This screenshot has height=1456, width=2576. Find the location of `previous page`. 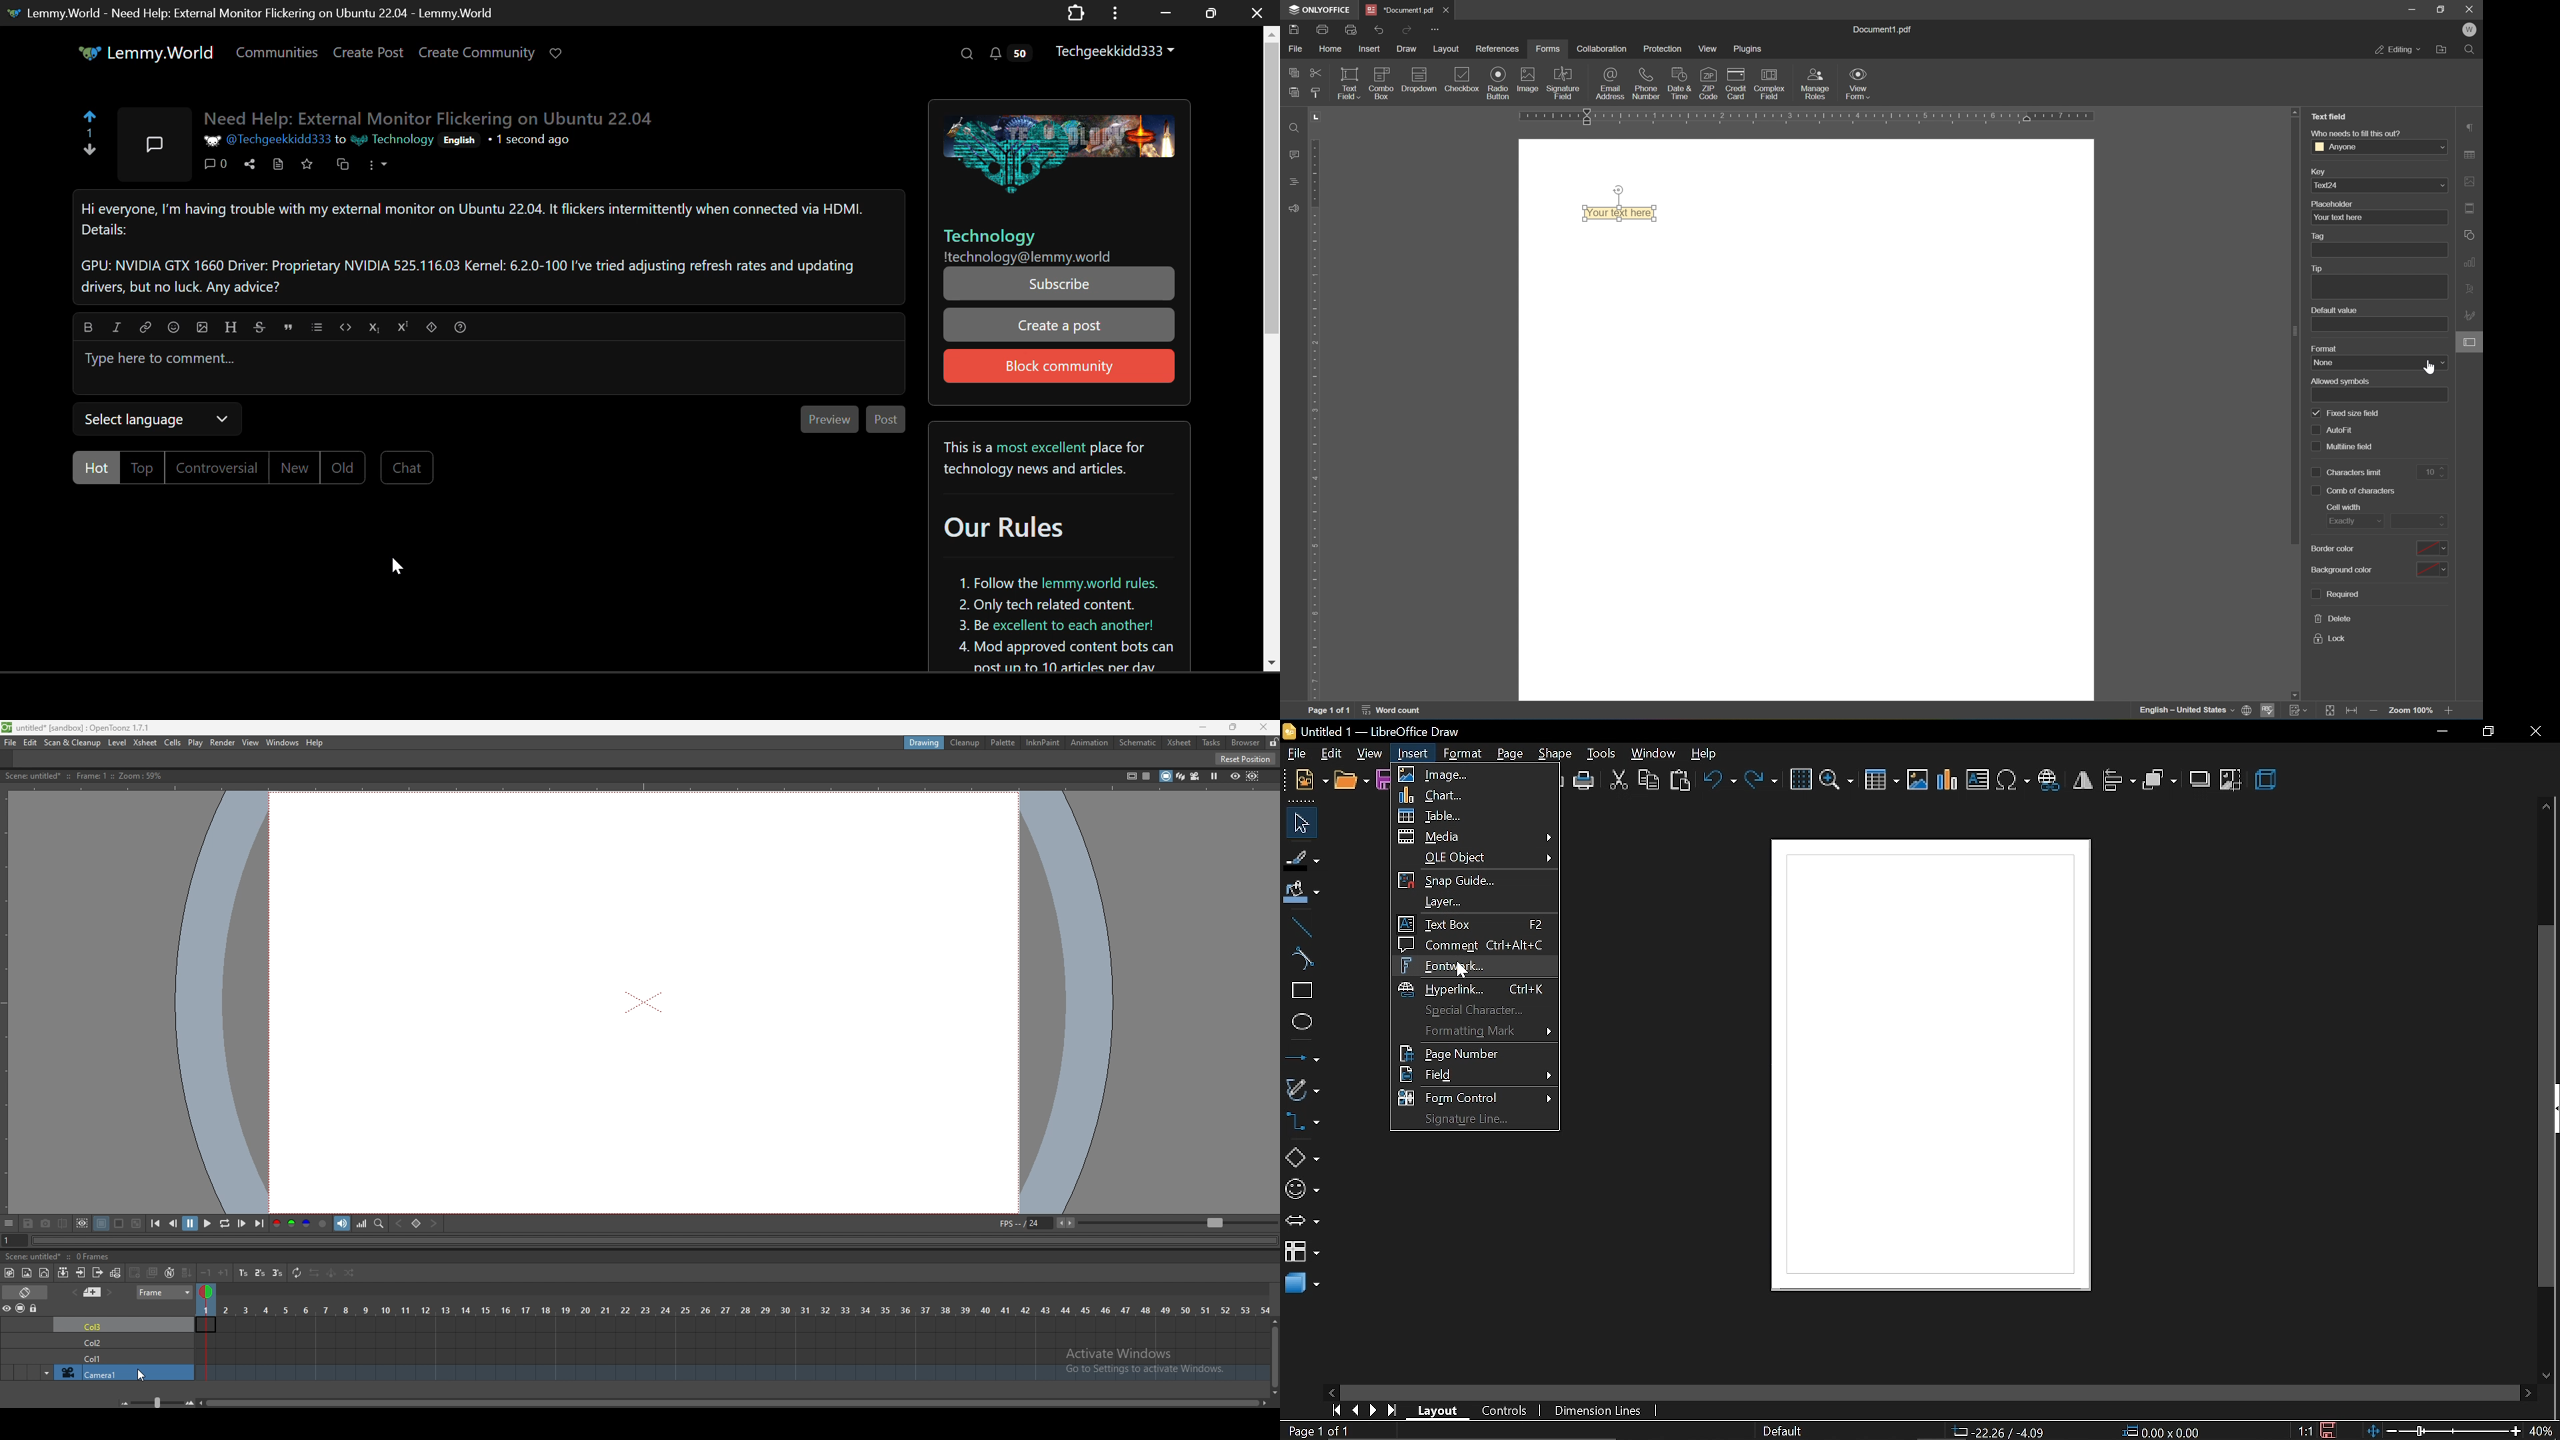

previous page is located at coordinates (1351, 1411).